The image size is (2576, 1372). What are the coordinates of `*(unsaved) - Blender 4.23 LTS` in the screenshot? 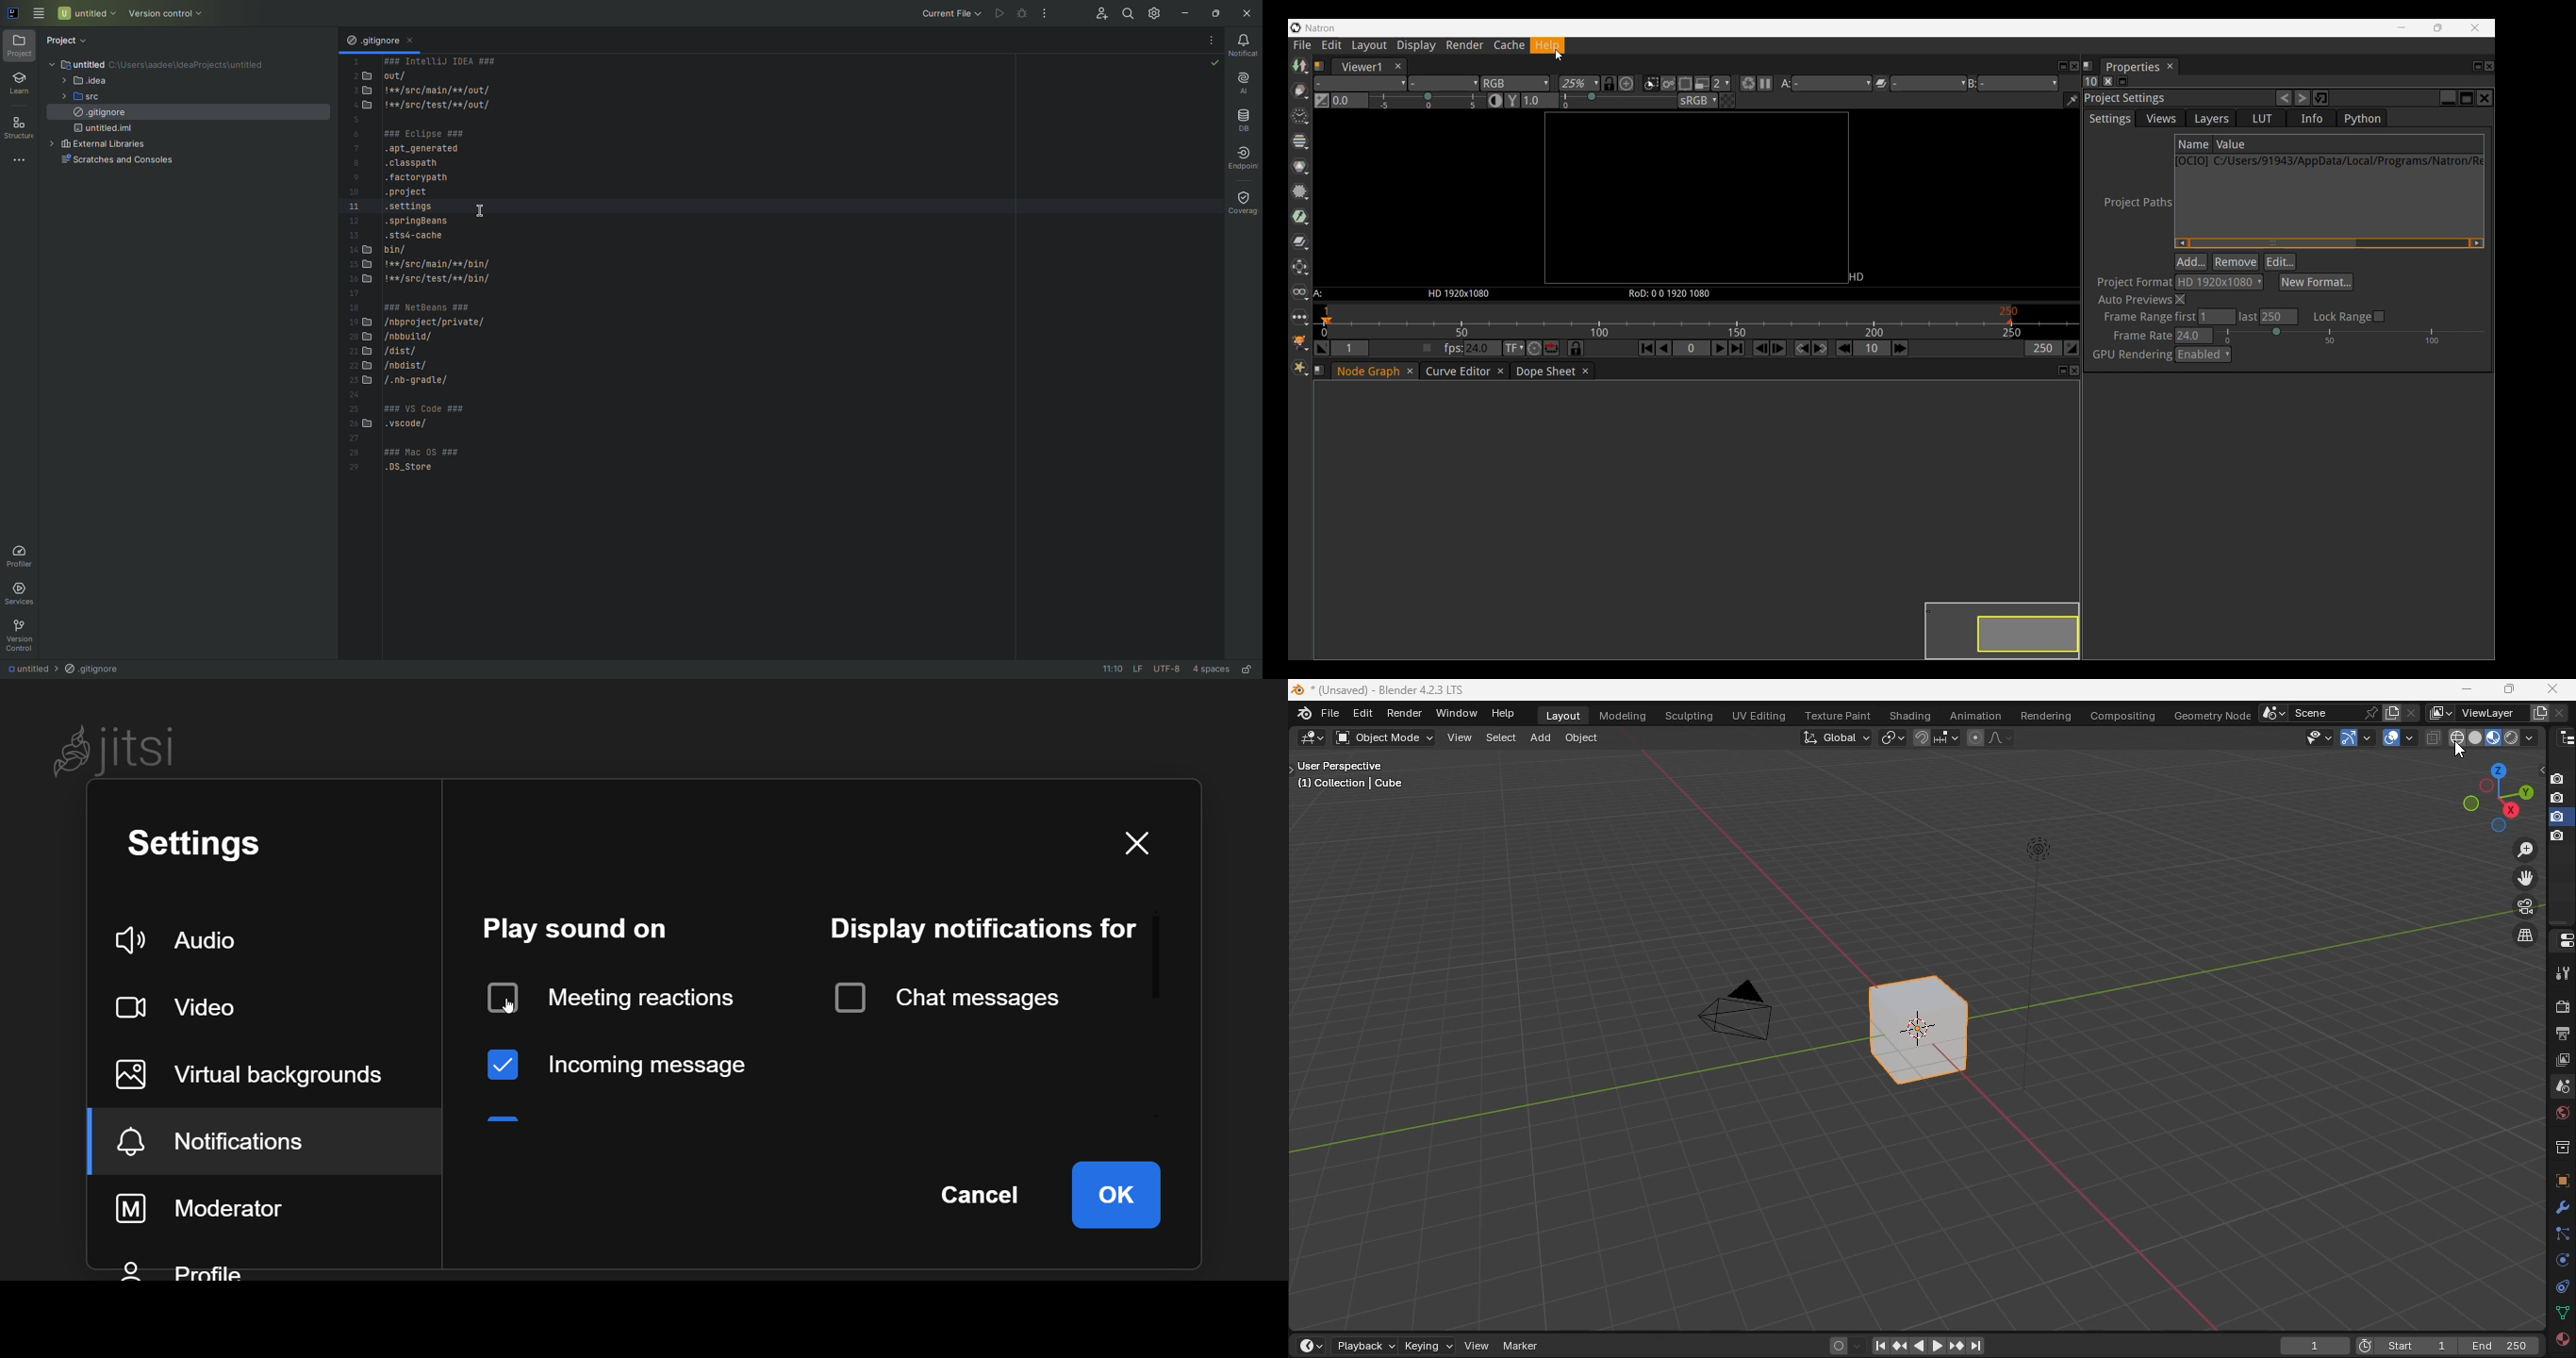 It's located at (1391, 690).